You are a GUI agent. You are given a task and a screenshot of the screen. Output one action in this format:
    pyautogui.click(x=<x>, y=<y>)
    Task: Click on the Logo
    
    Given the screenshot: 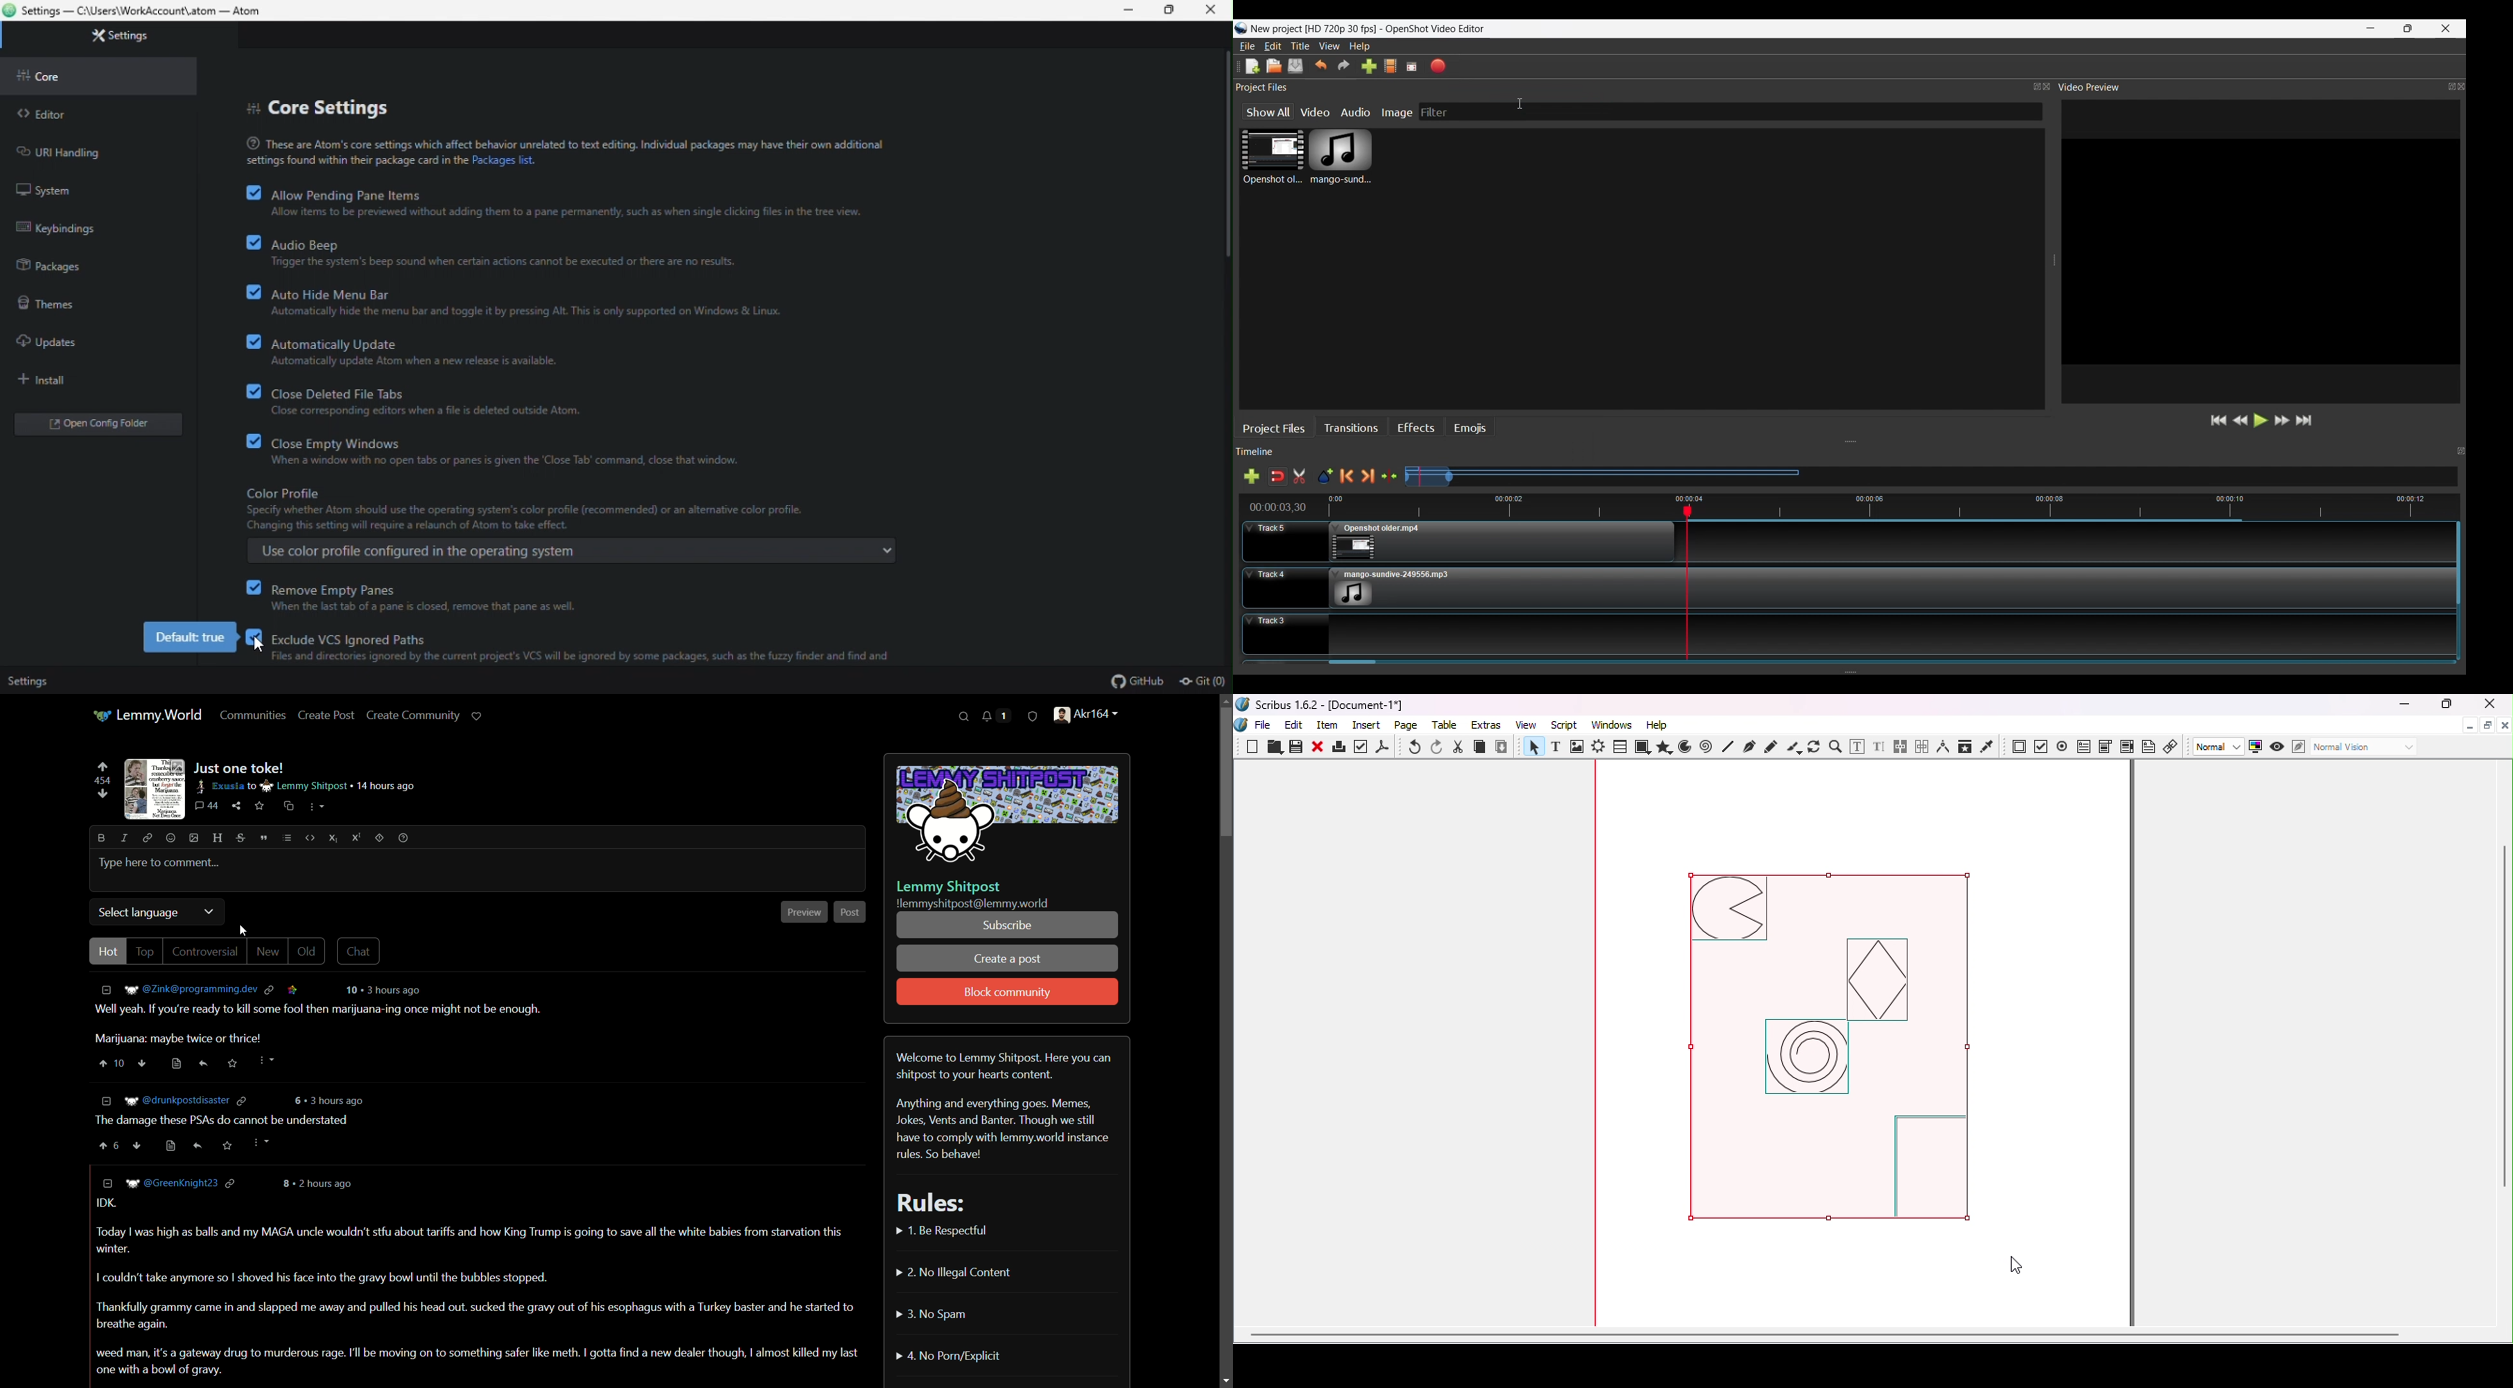 What is the action you would take?
    pyautogui.click(x=1242, y=726)
    